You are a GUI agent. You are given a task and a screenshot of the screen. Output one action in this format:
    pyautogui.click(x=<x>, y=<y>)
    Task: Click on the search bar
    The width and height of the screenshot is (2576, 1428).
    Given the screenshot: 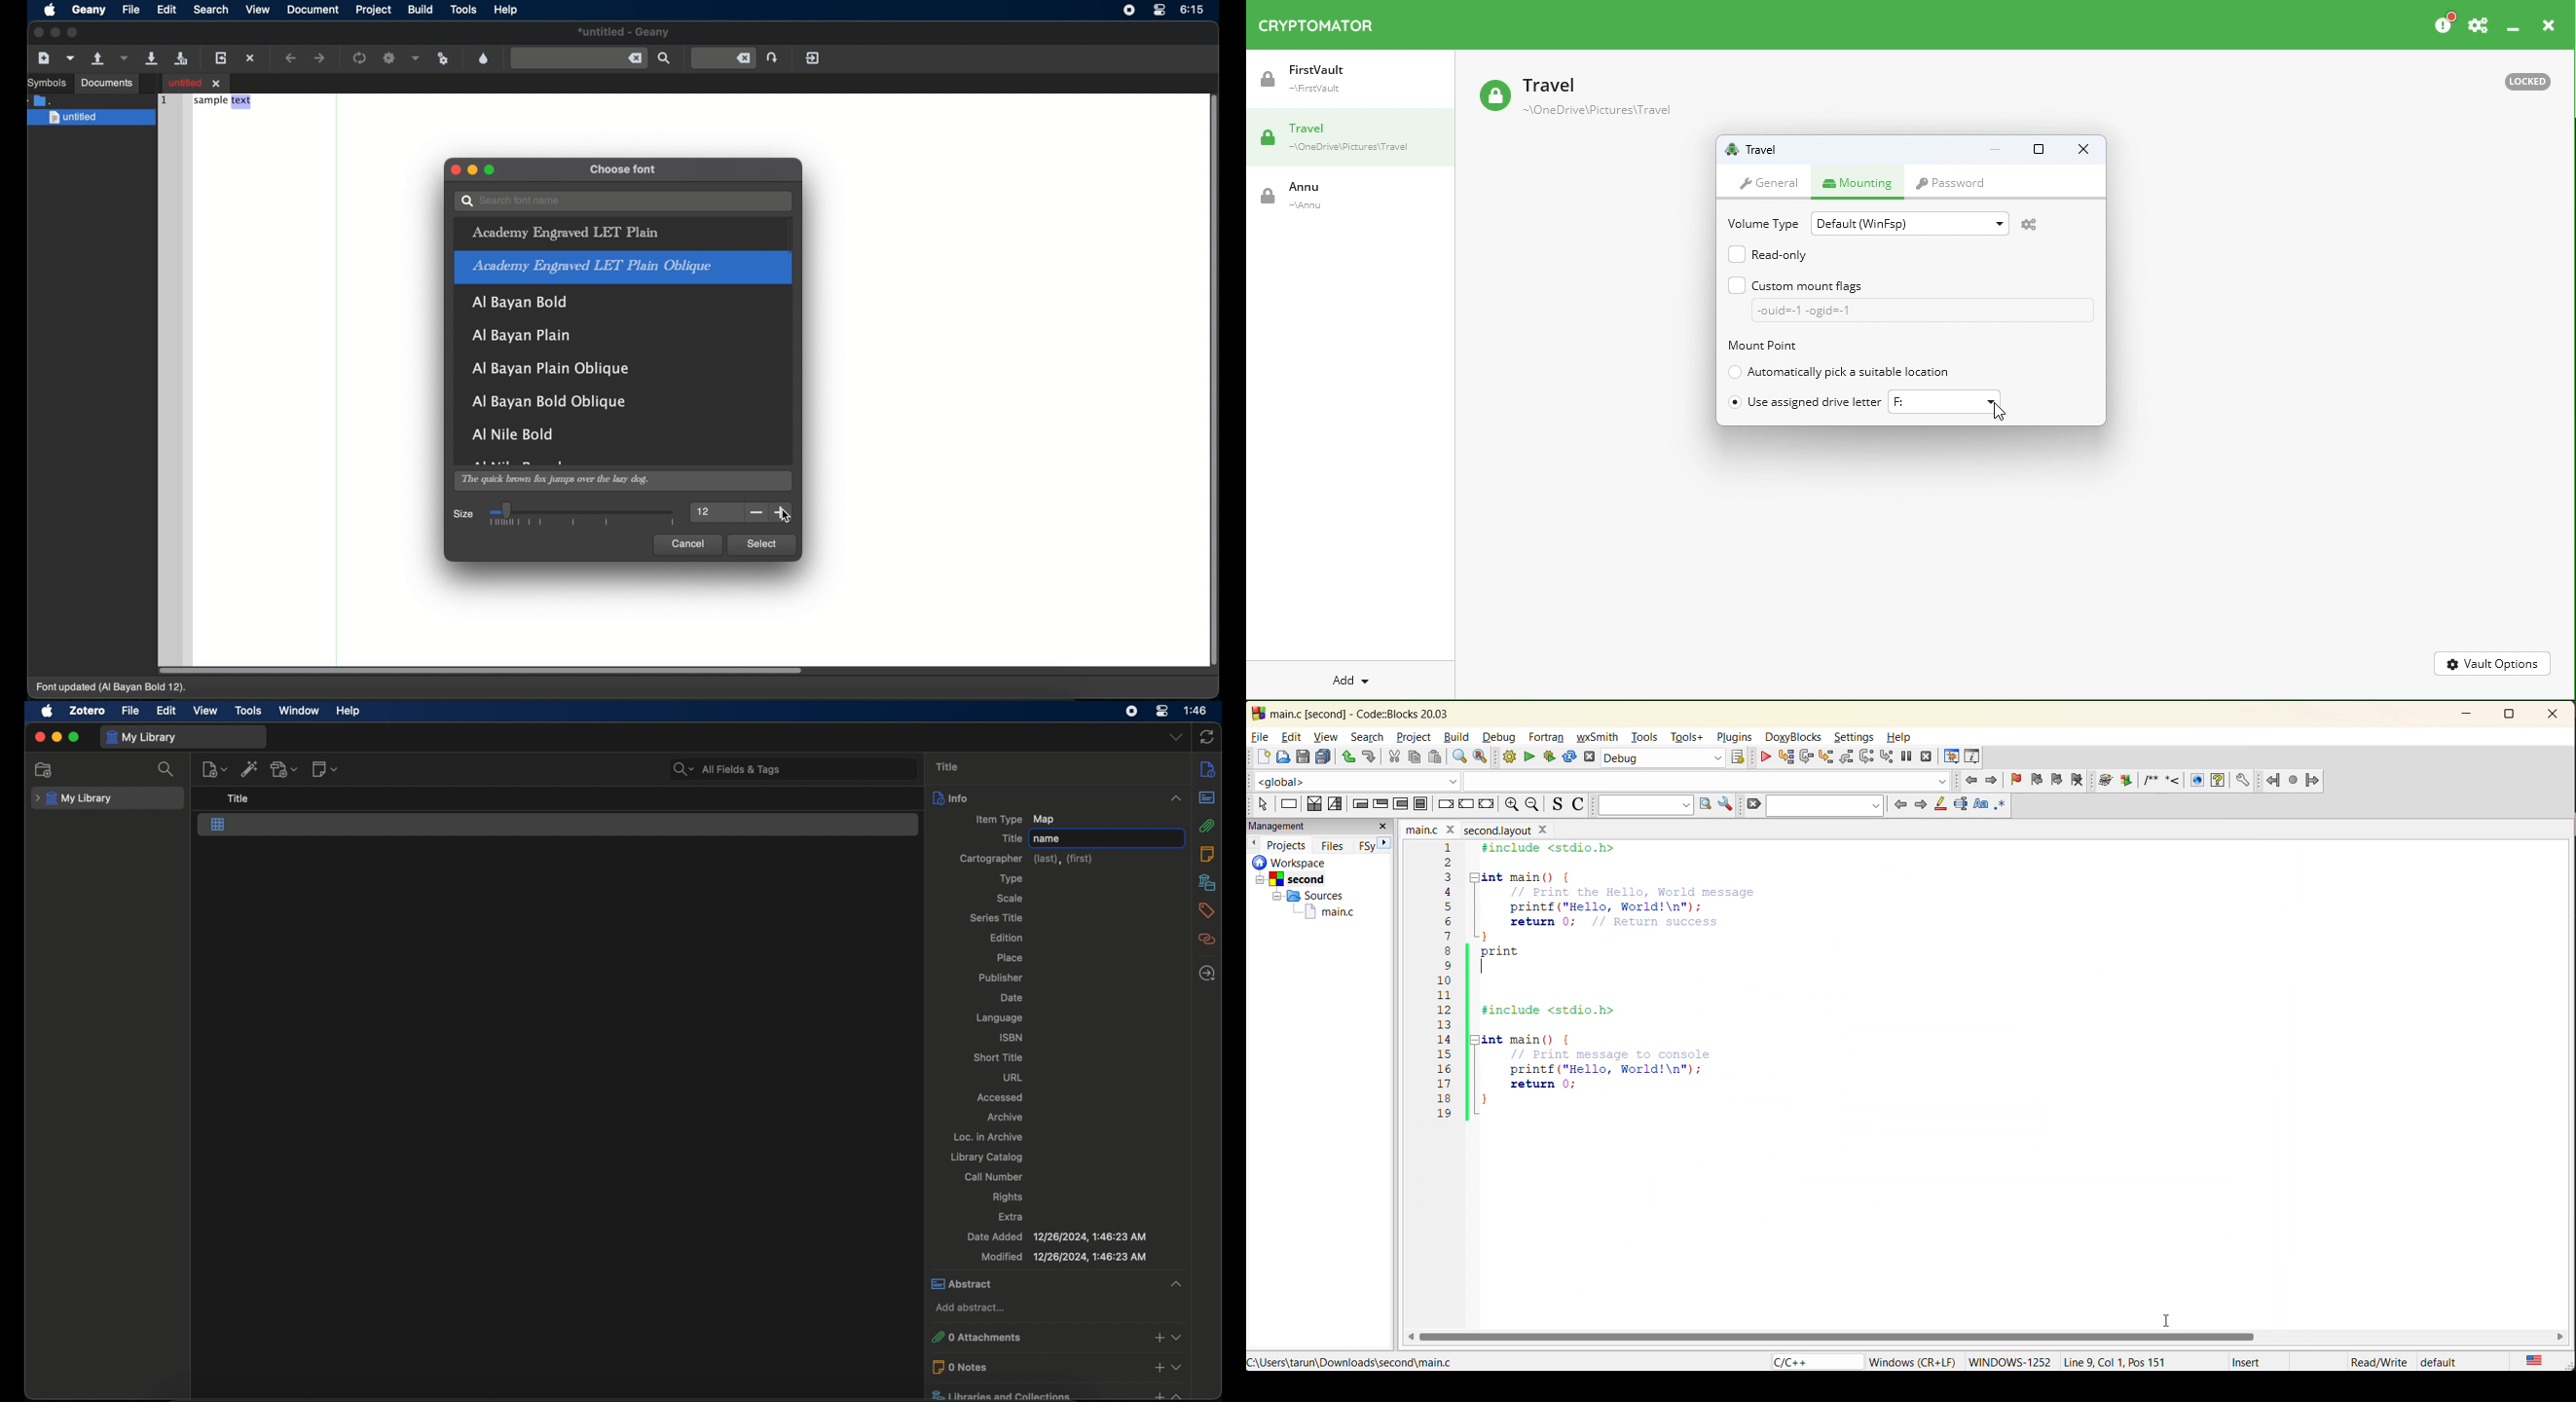 What is the action you would take?
    pyautogui.click(x=622, y=201)
    